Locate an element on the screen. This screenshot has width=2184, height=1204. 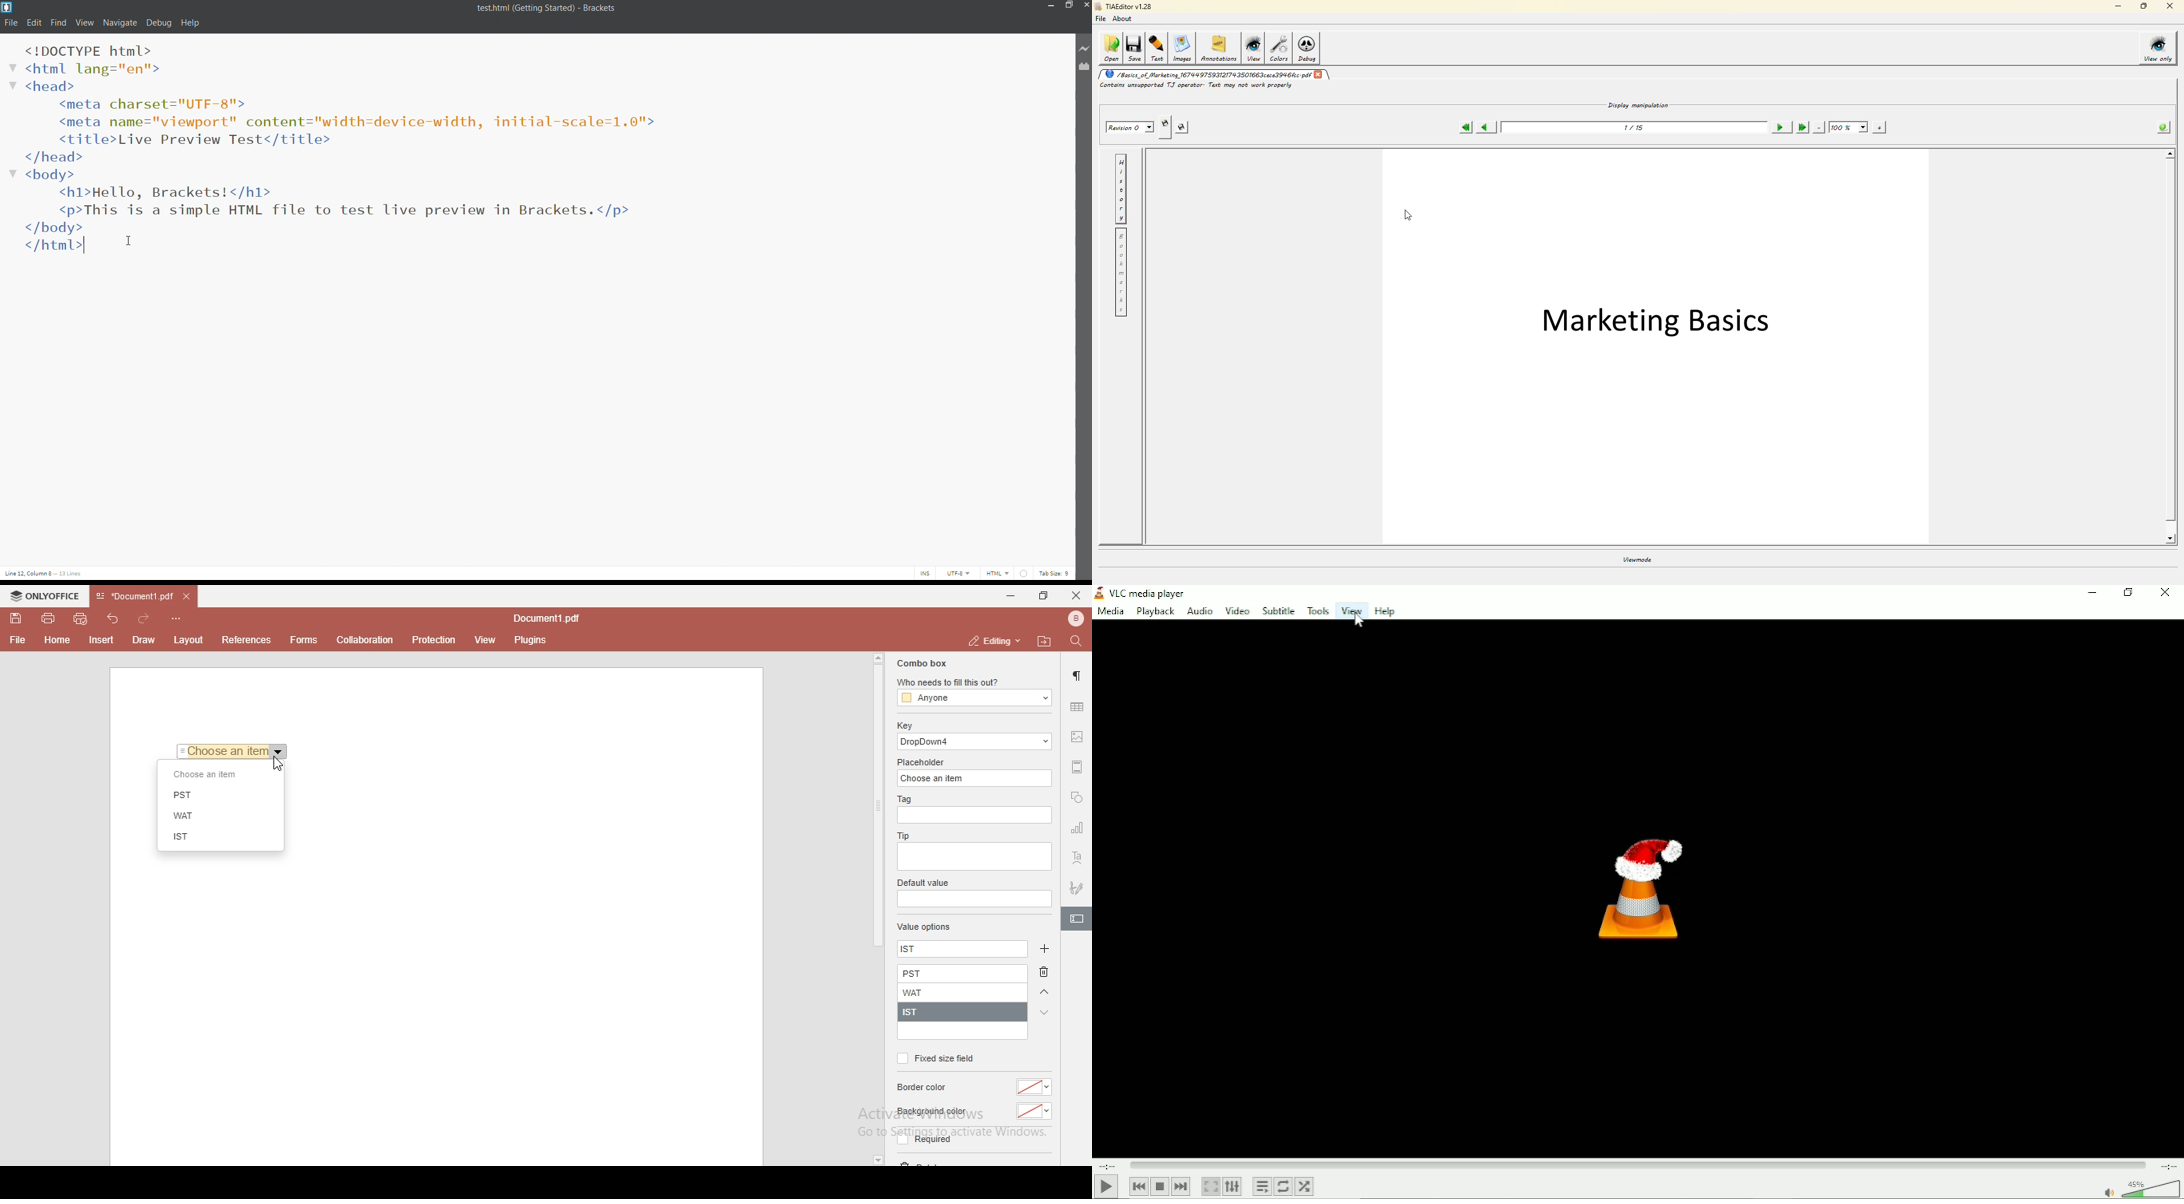
signature is located at coordinates (1078, 886).